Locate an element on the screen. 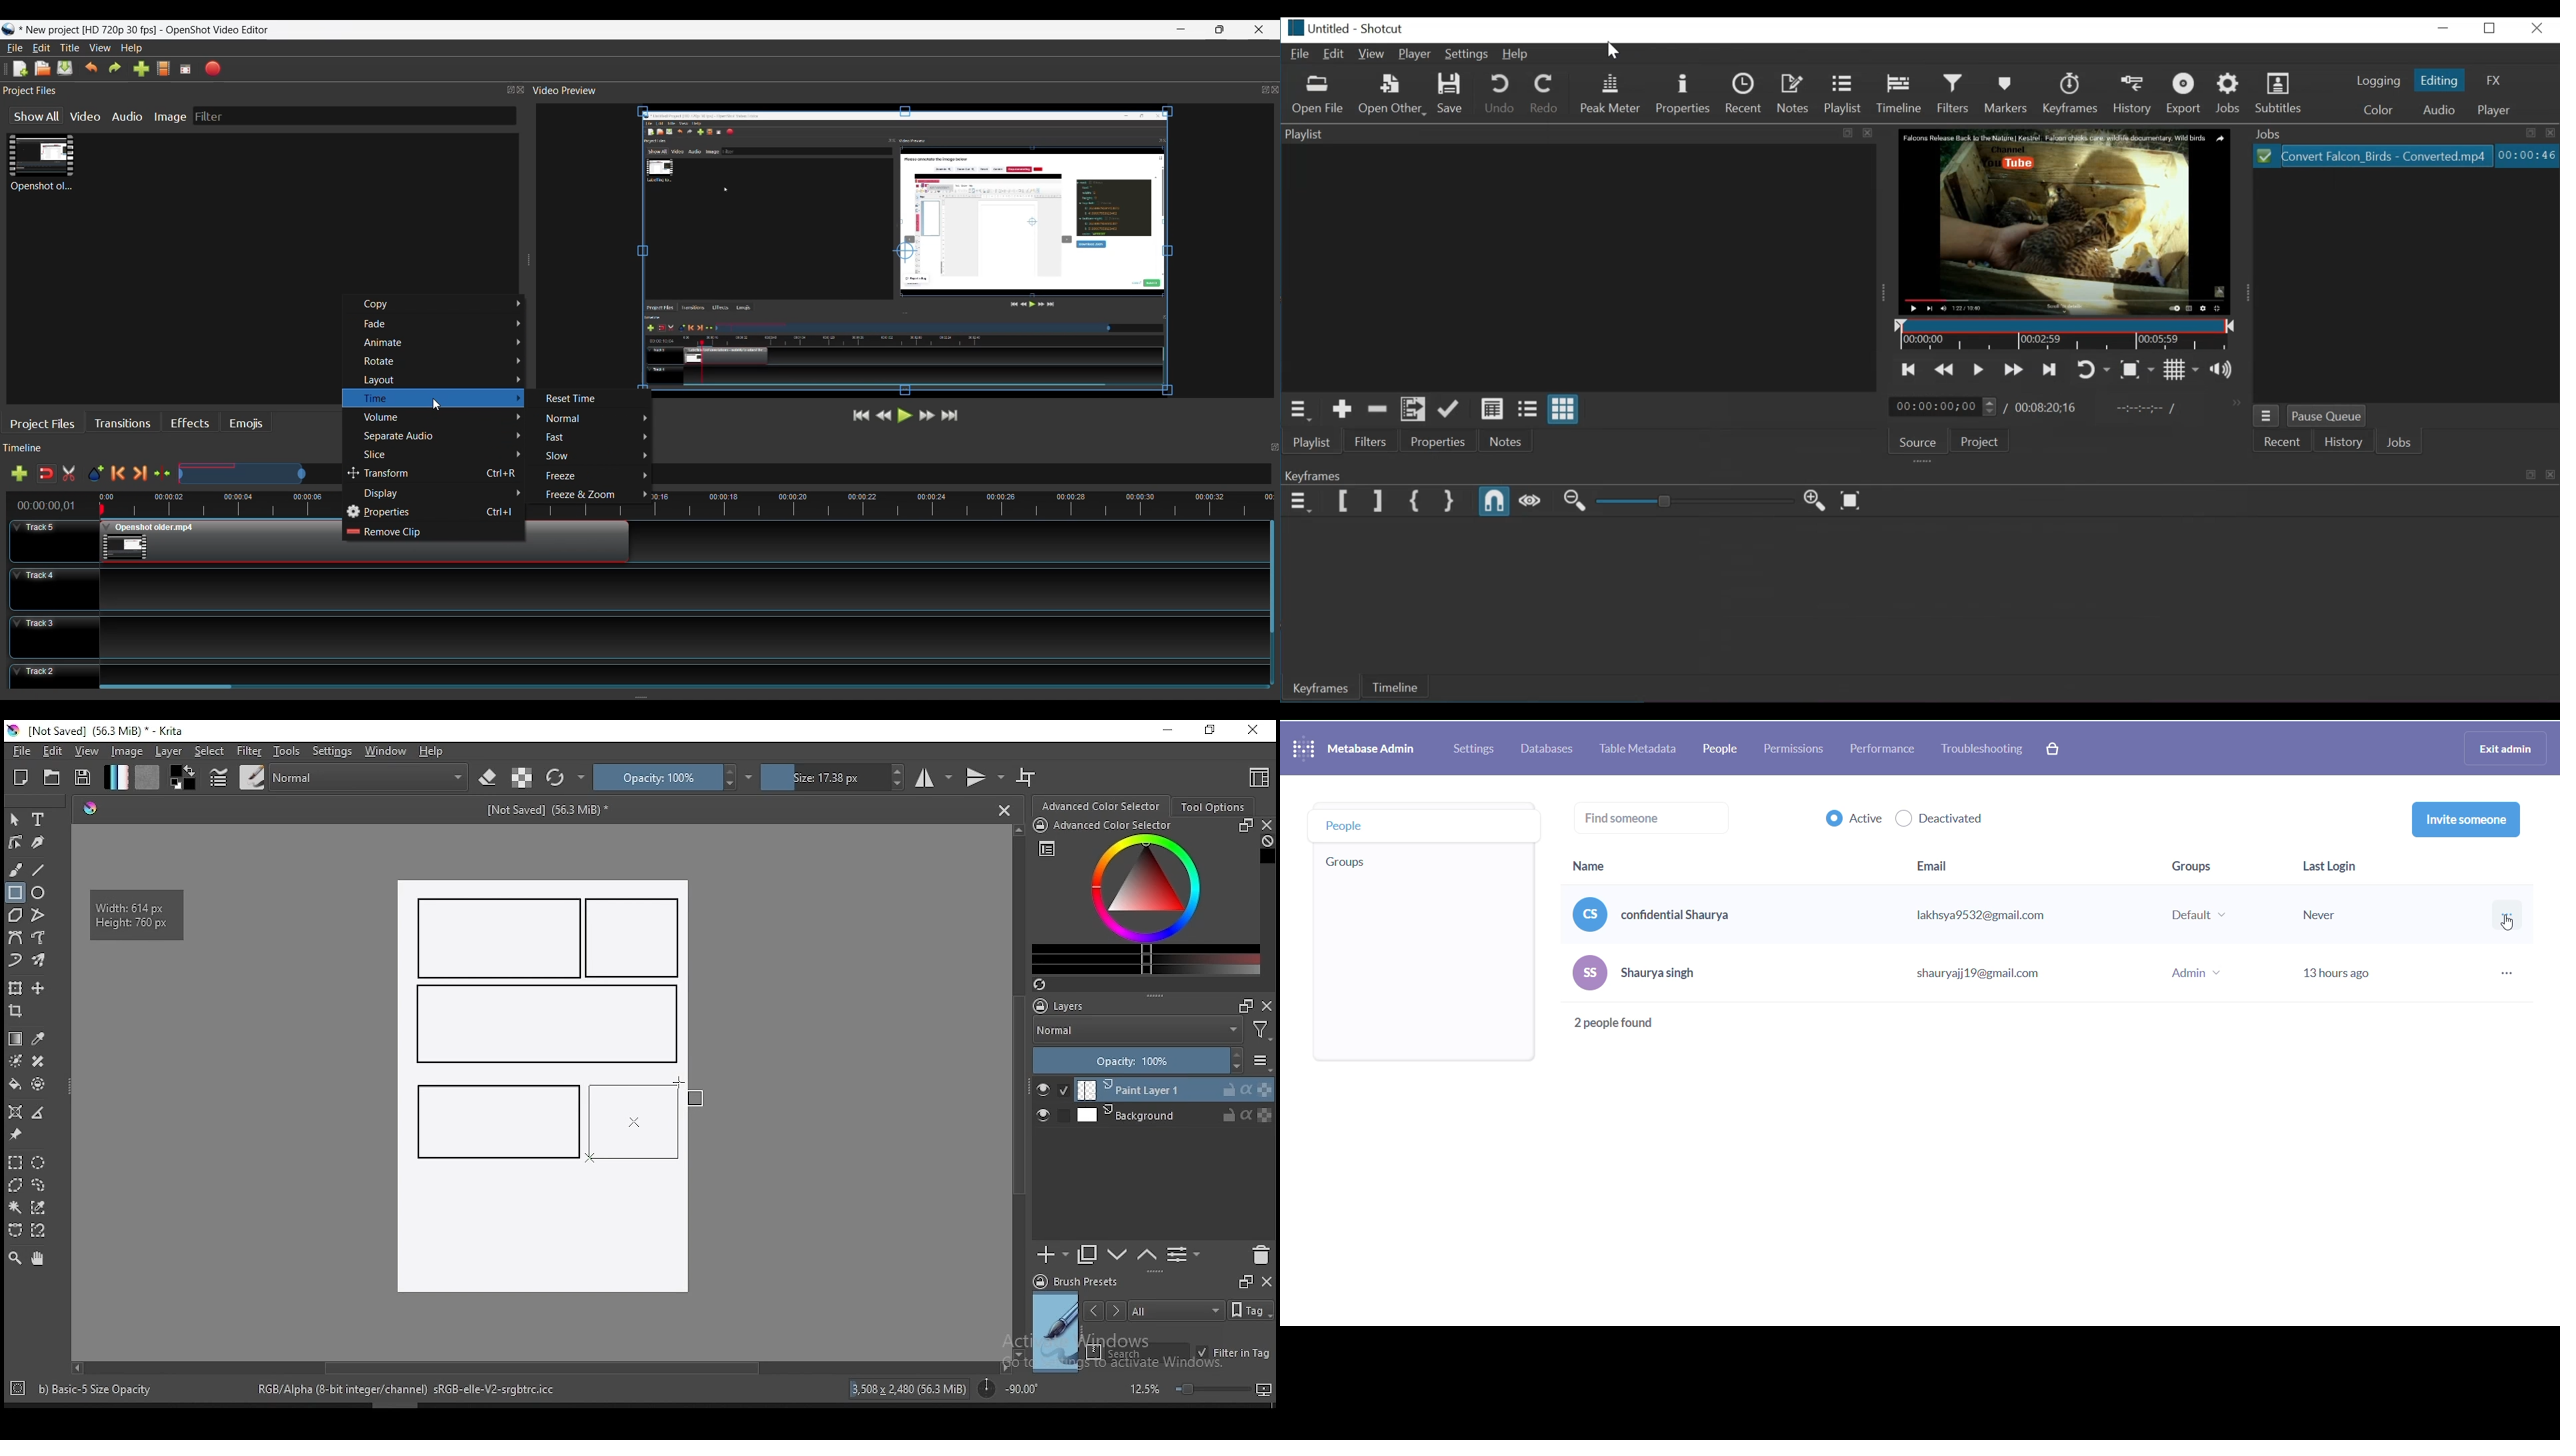 The image size is (2576, 1456). Jobs is located at coordinates (2407, 441).